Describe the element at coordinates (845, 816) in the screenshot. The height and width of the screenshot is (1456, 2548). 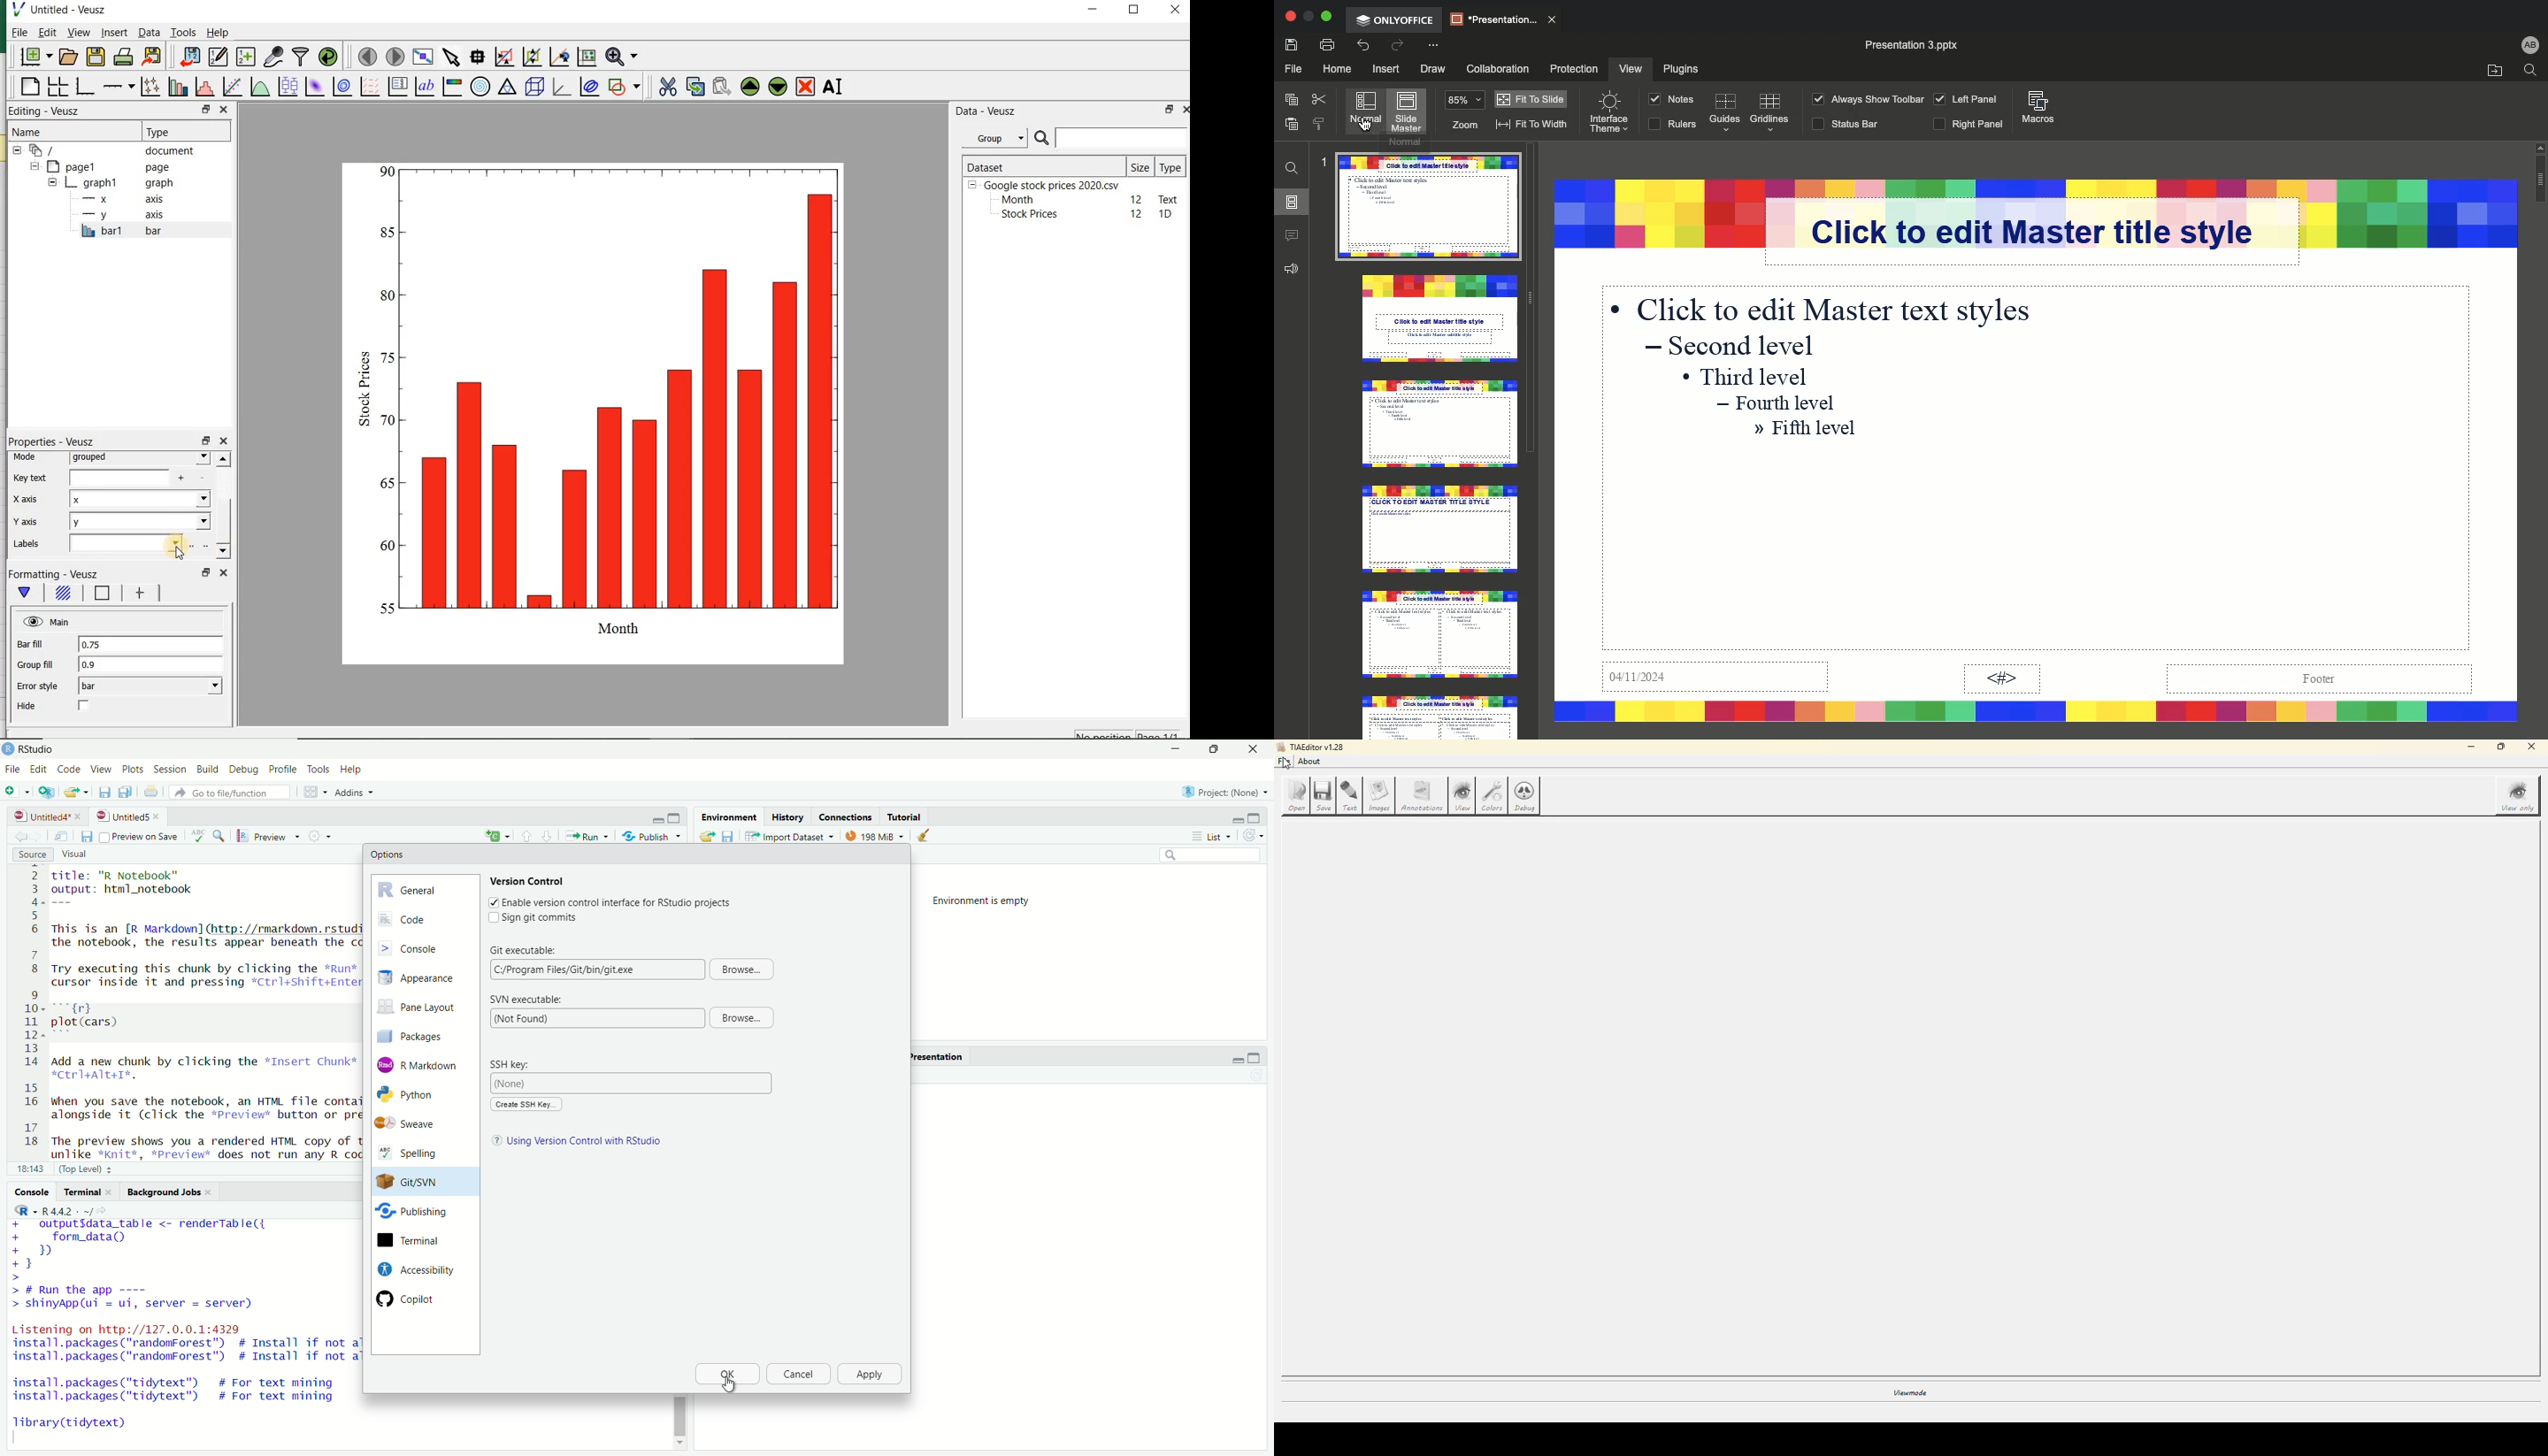
I see `Connections` at that location.